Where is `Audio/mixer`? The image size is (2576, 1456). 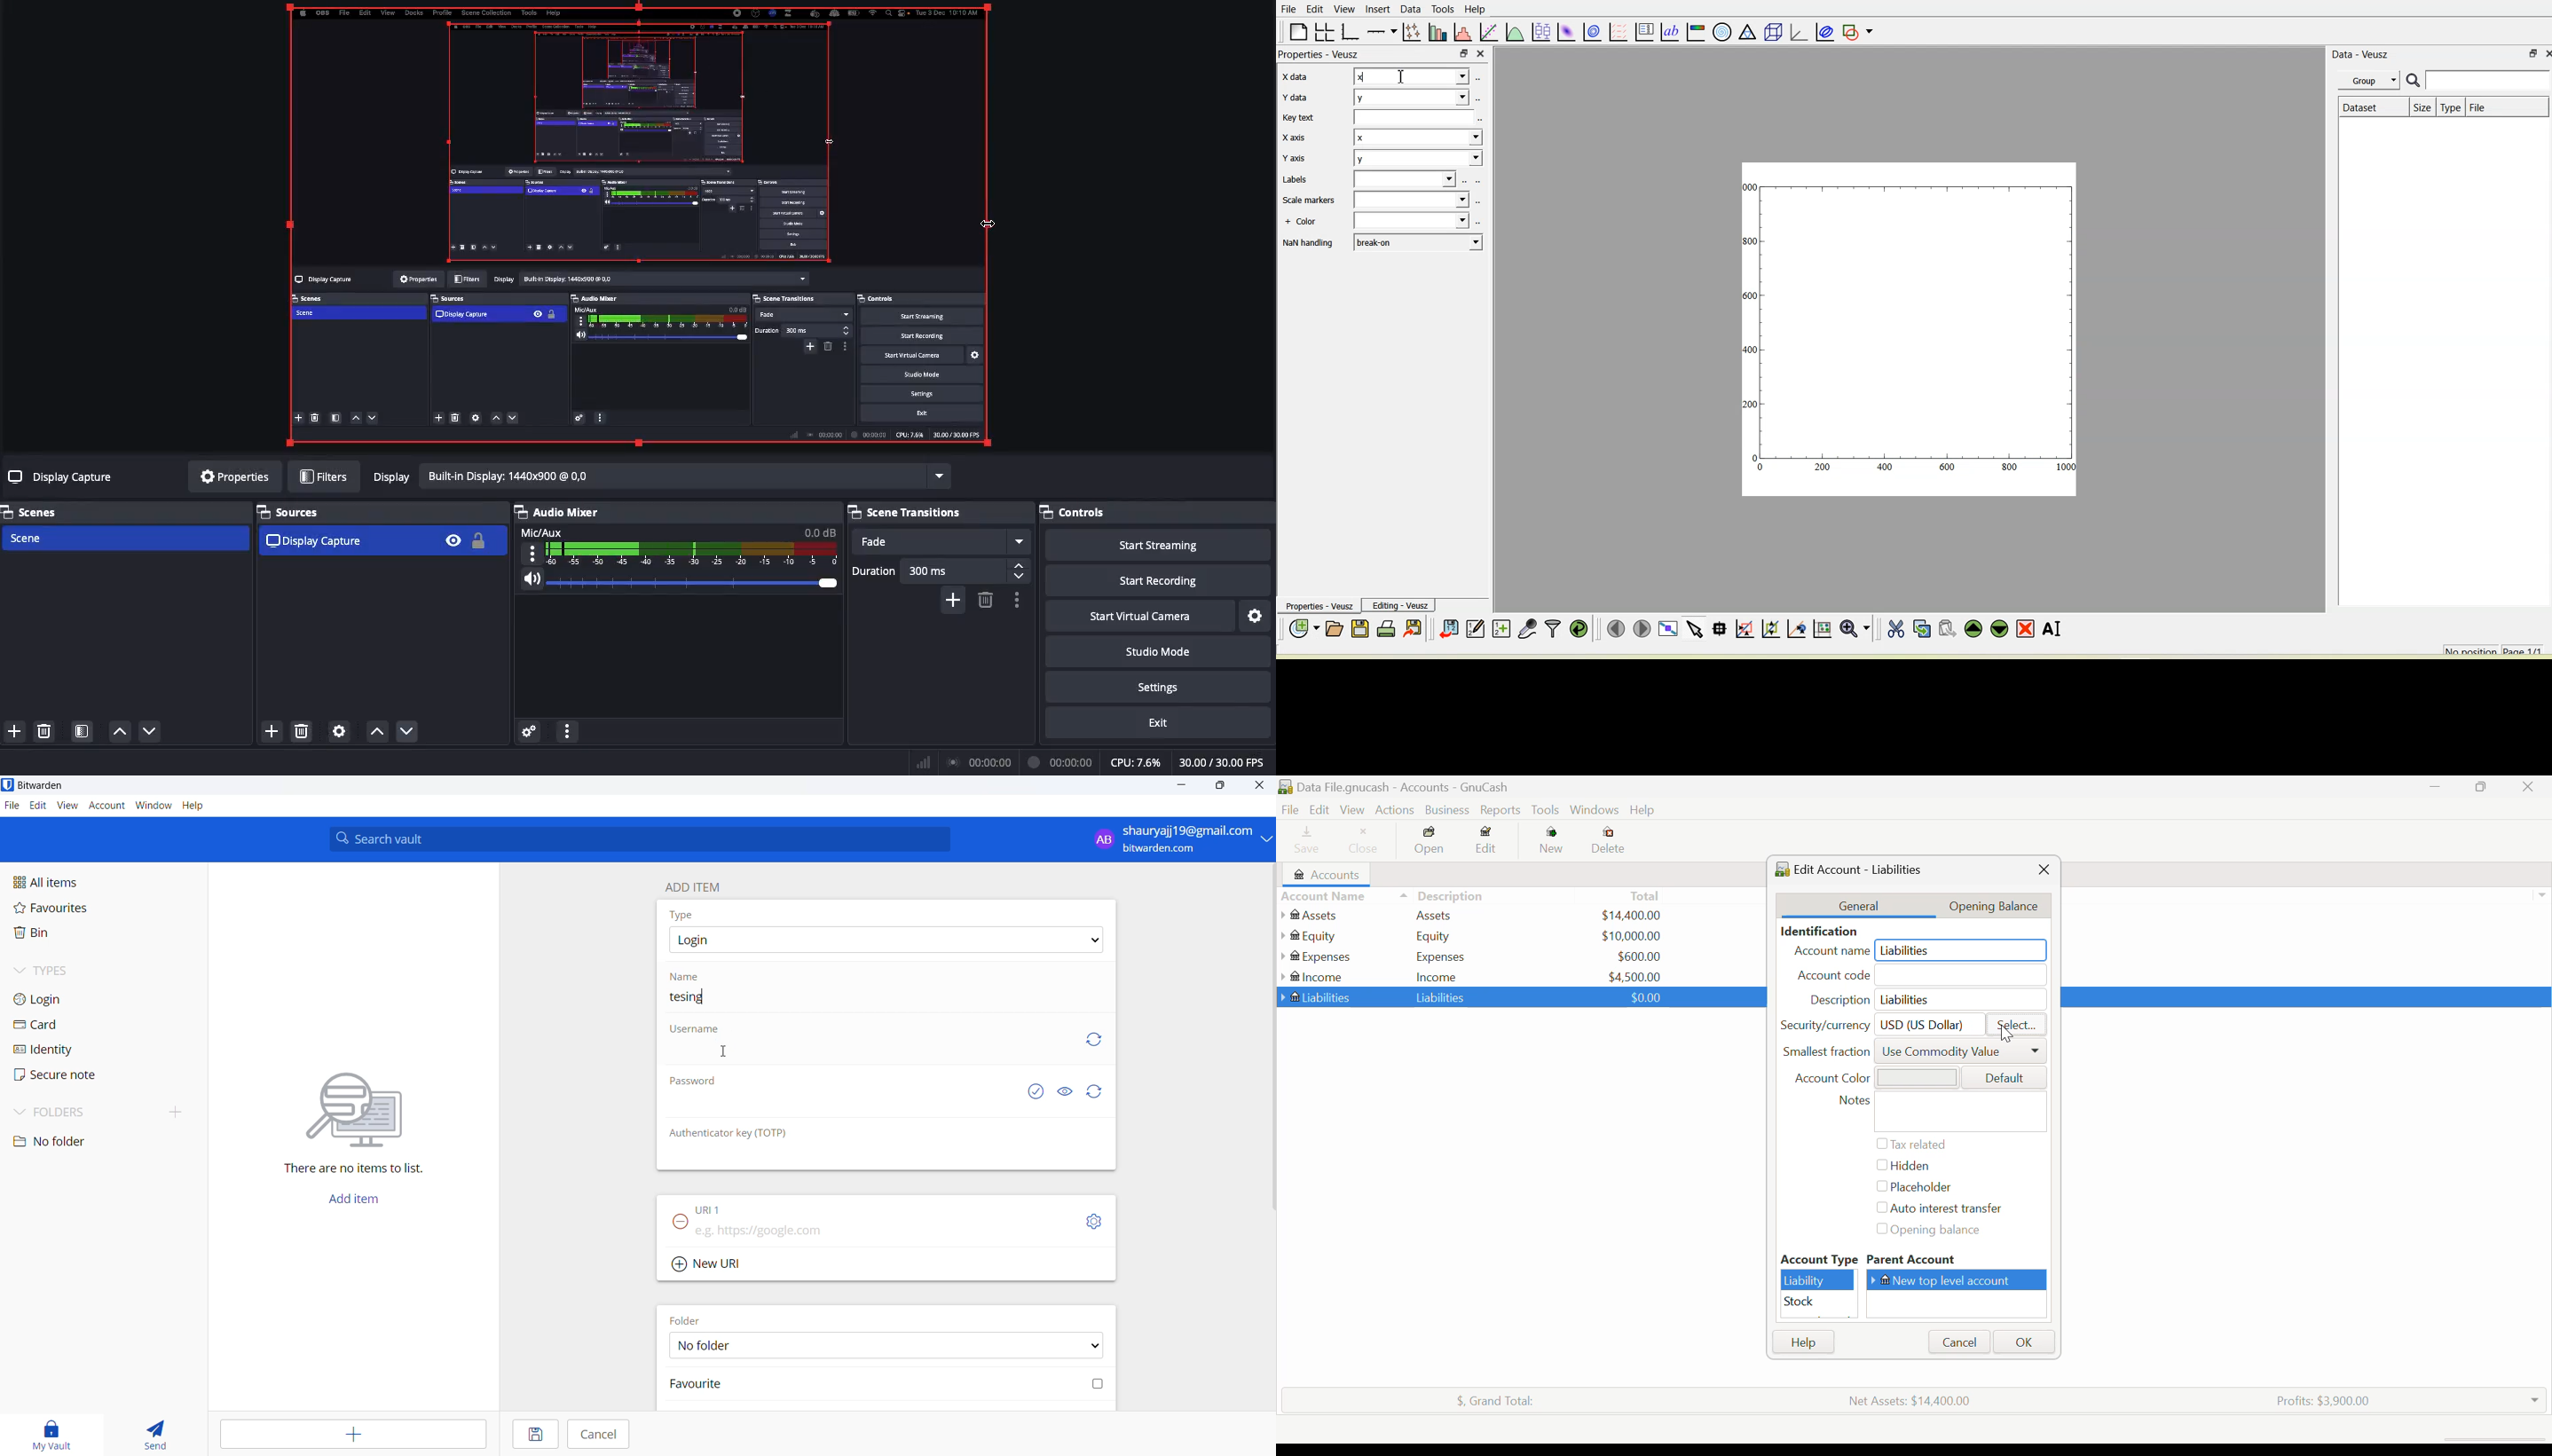
Audio/mixer is located at coordinates (671, 509).